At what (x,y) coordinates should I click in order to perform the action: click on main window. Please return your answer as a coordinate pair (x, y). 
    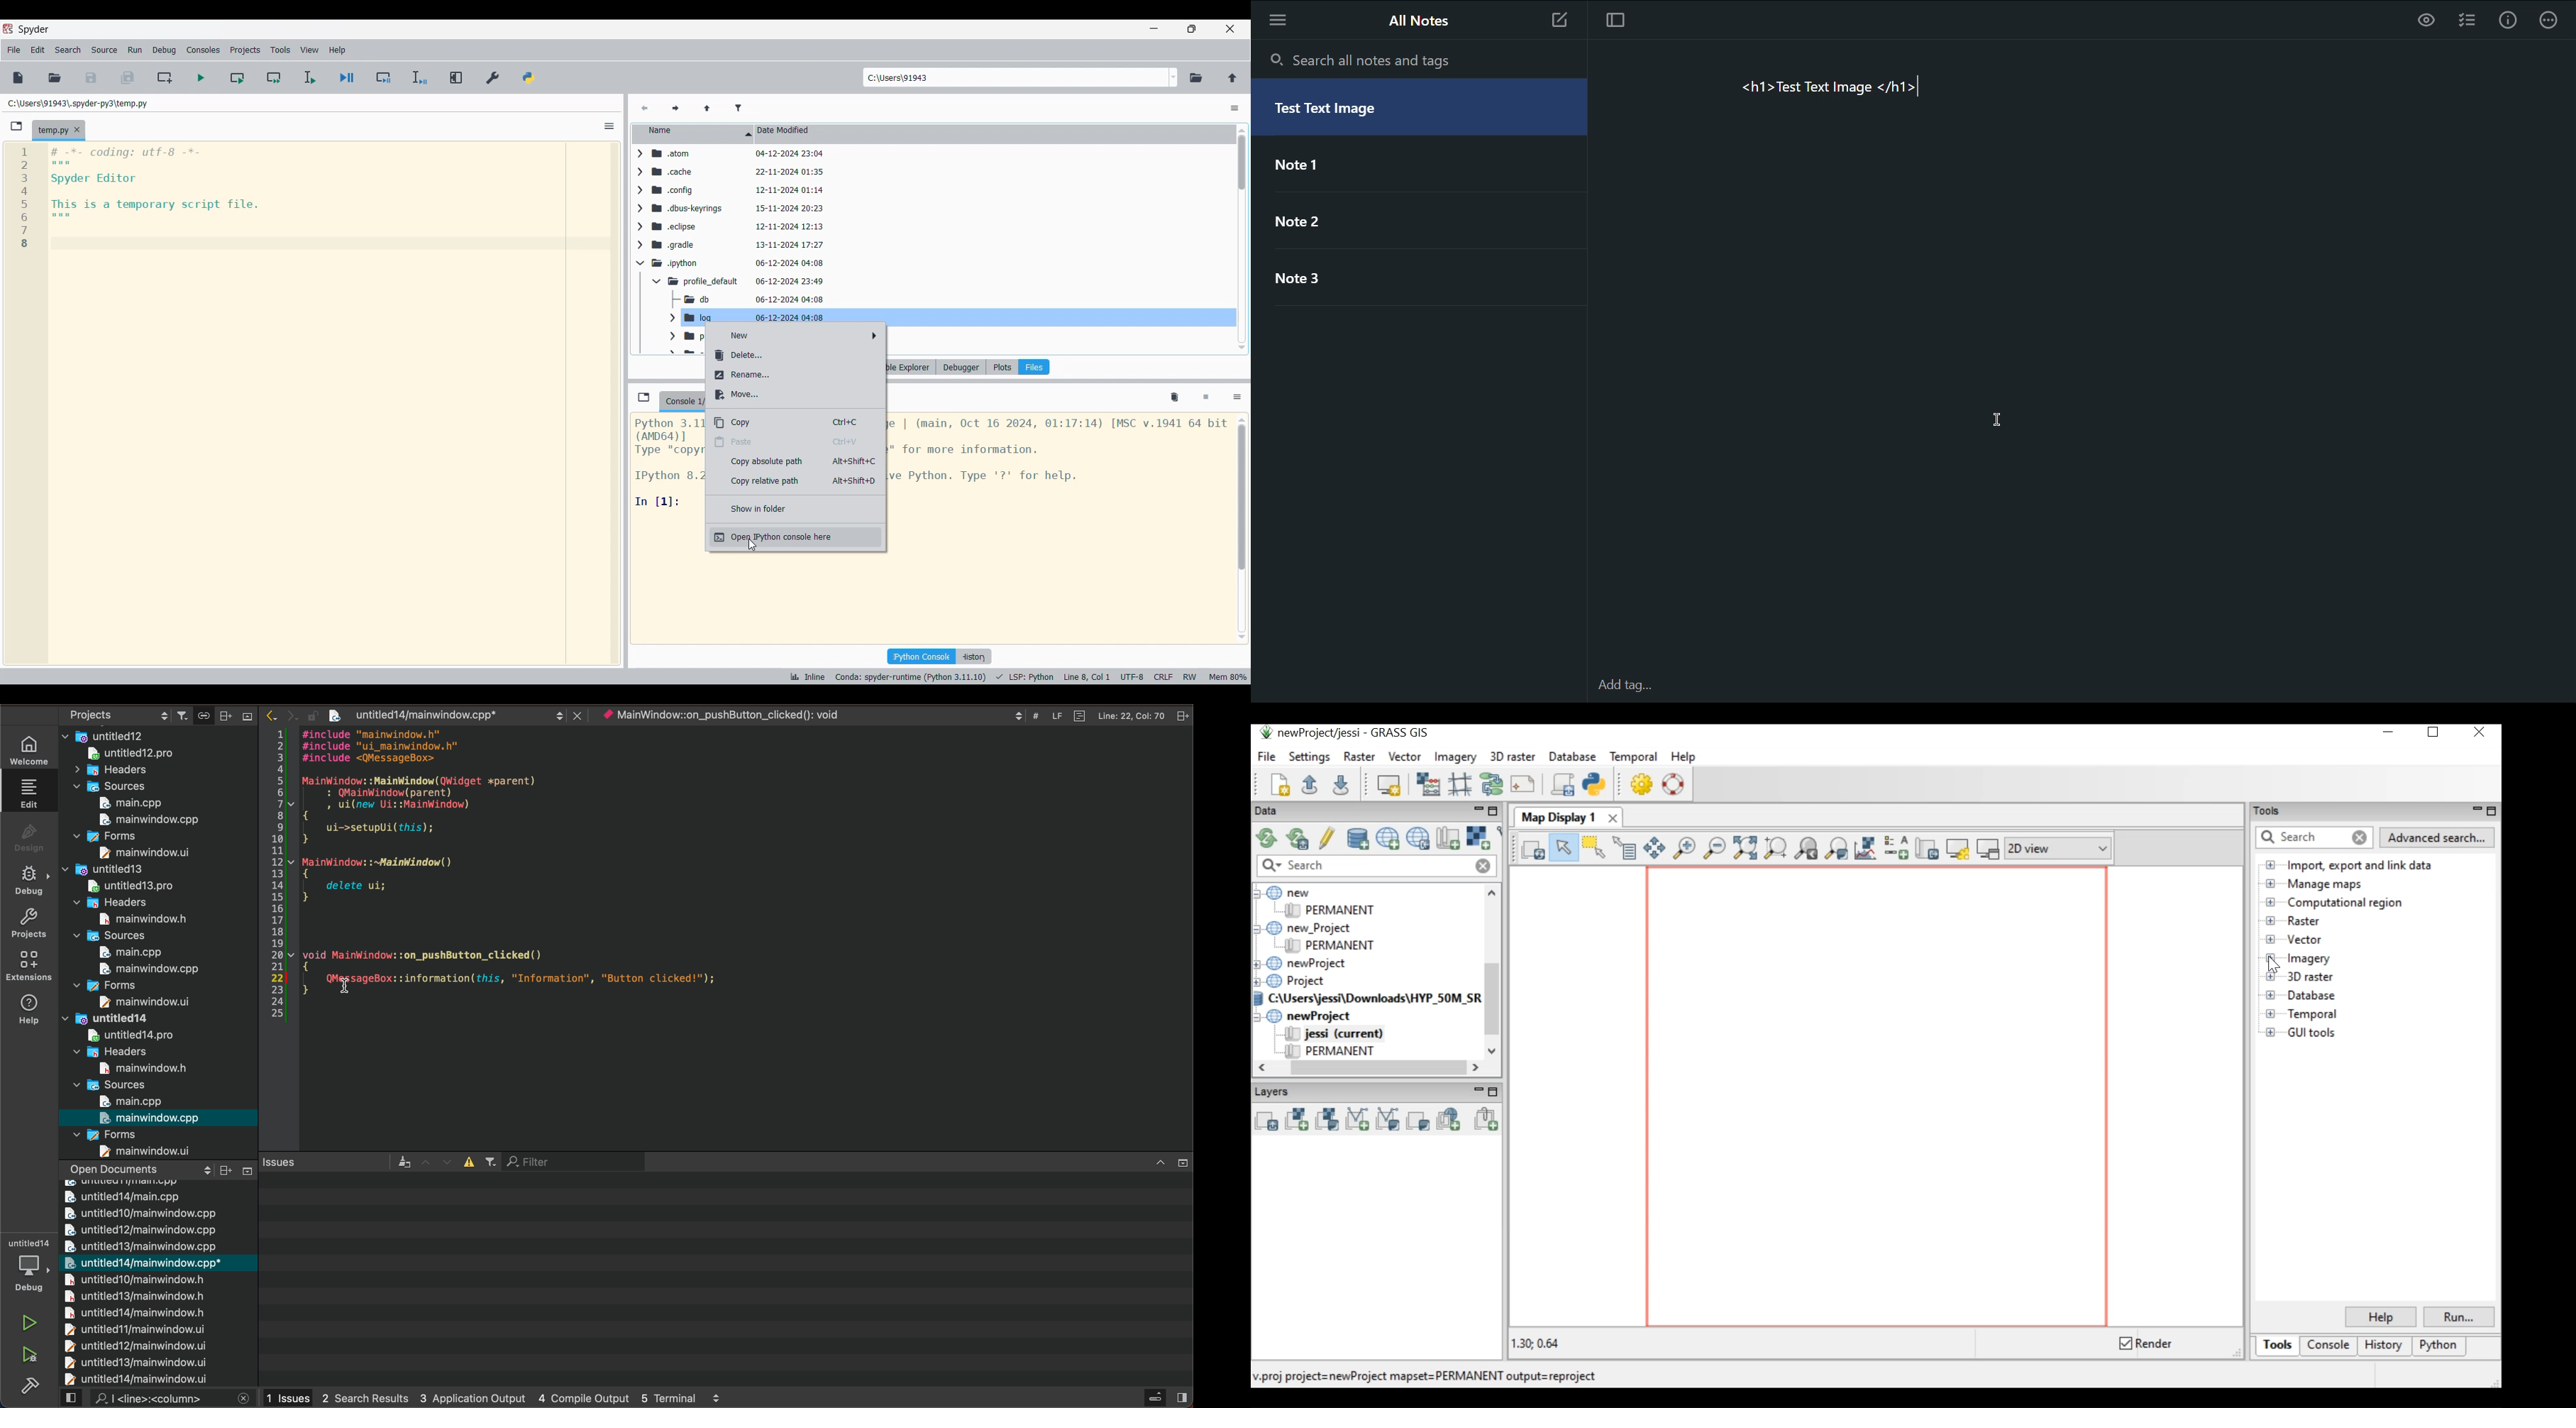
    Looking at the image, I should click on (150, 1151).